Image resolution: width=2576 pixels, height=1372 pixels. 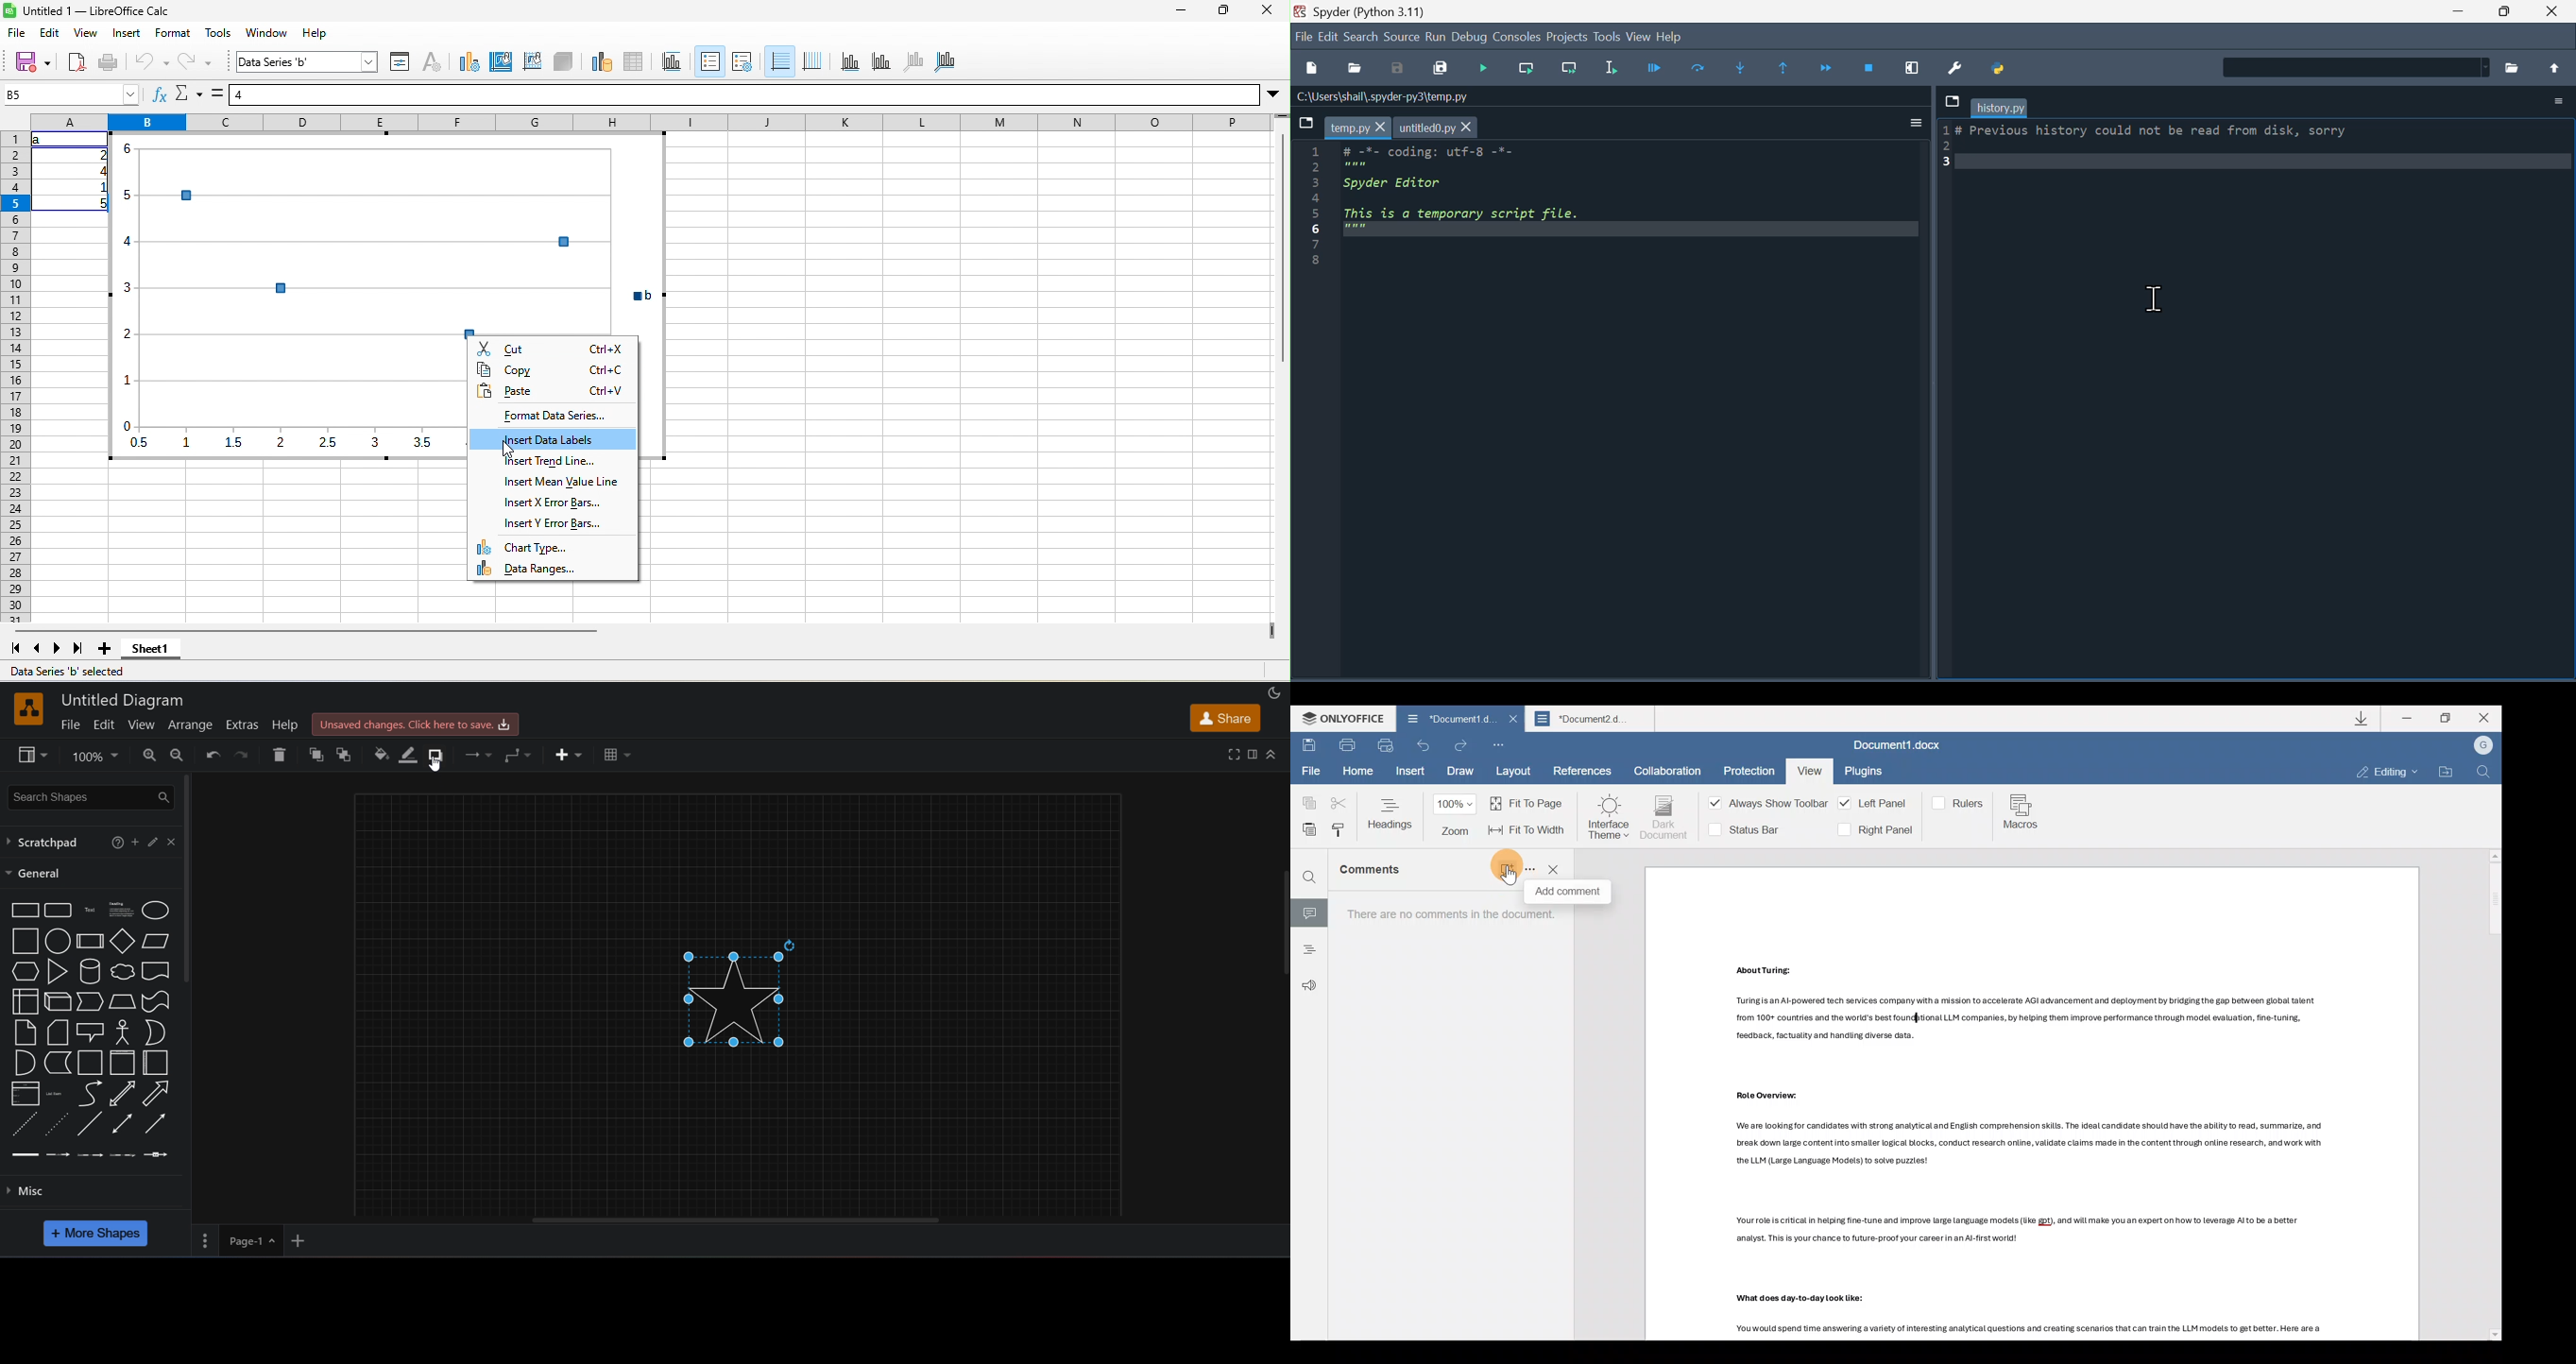 What do you see at coordinates (1568, 36) in the screenshot?
I see `Project` at bounding box center [1568, 36].